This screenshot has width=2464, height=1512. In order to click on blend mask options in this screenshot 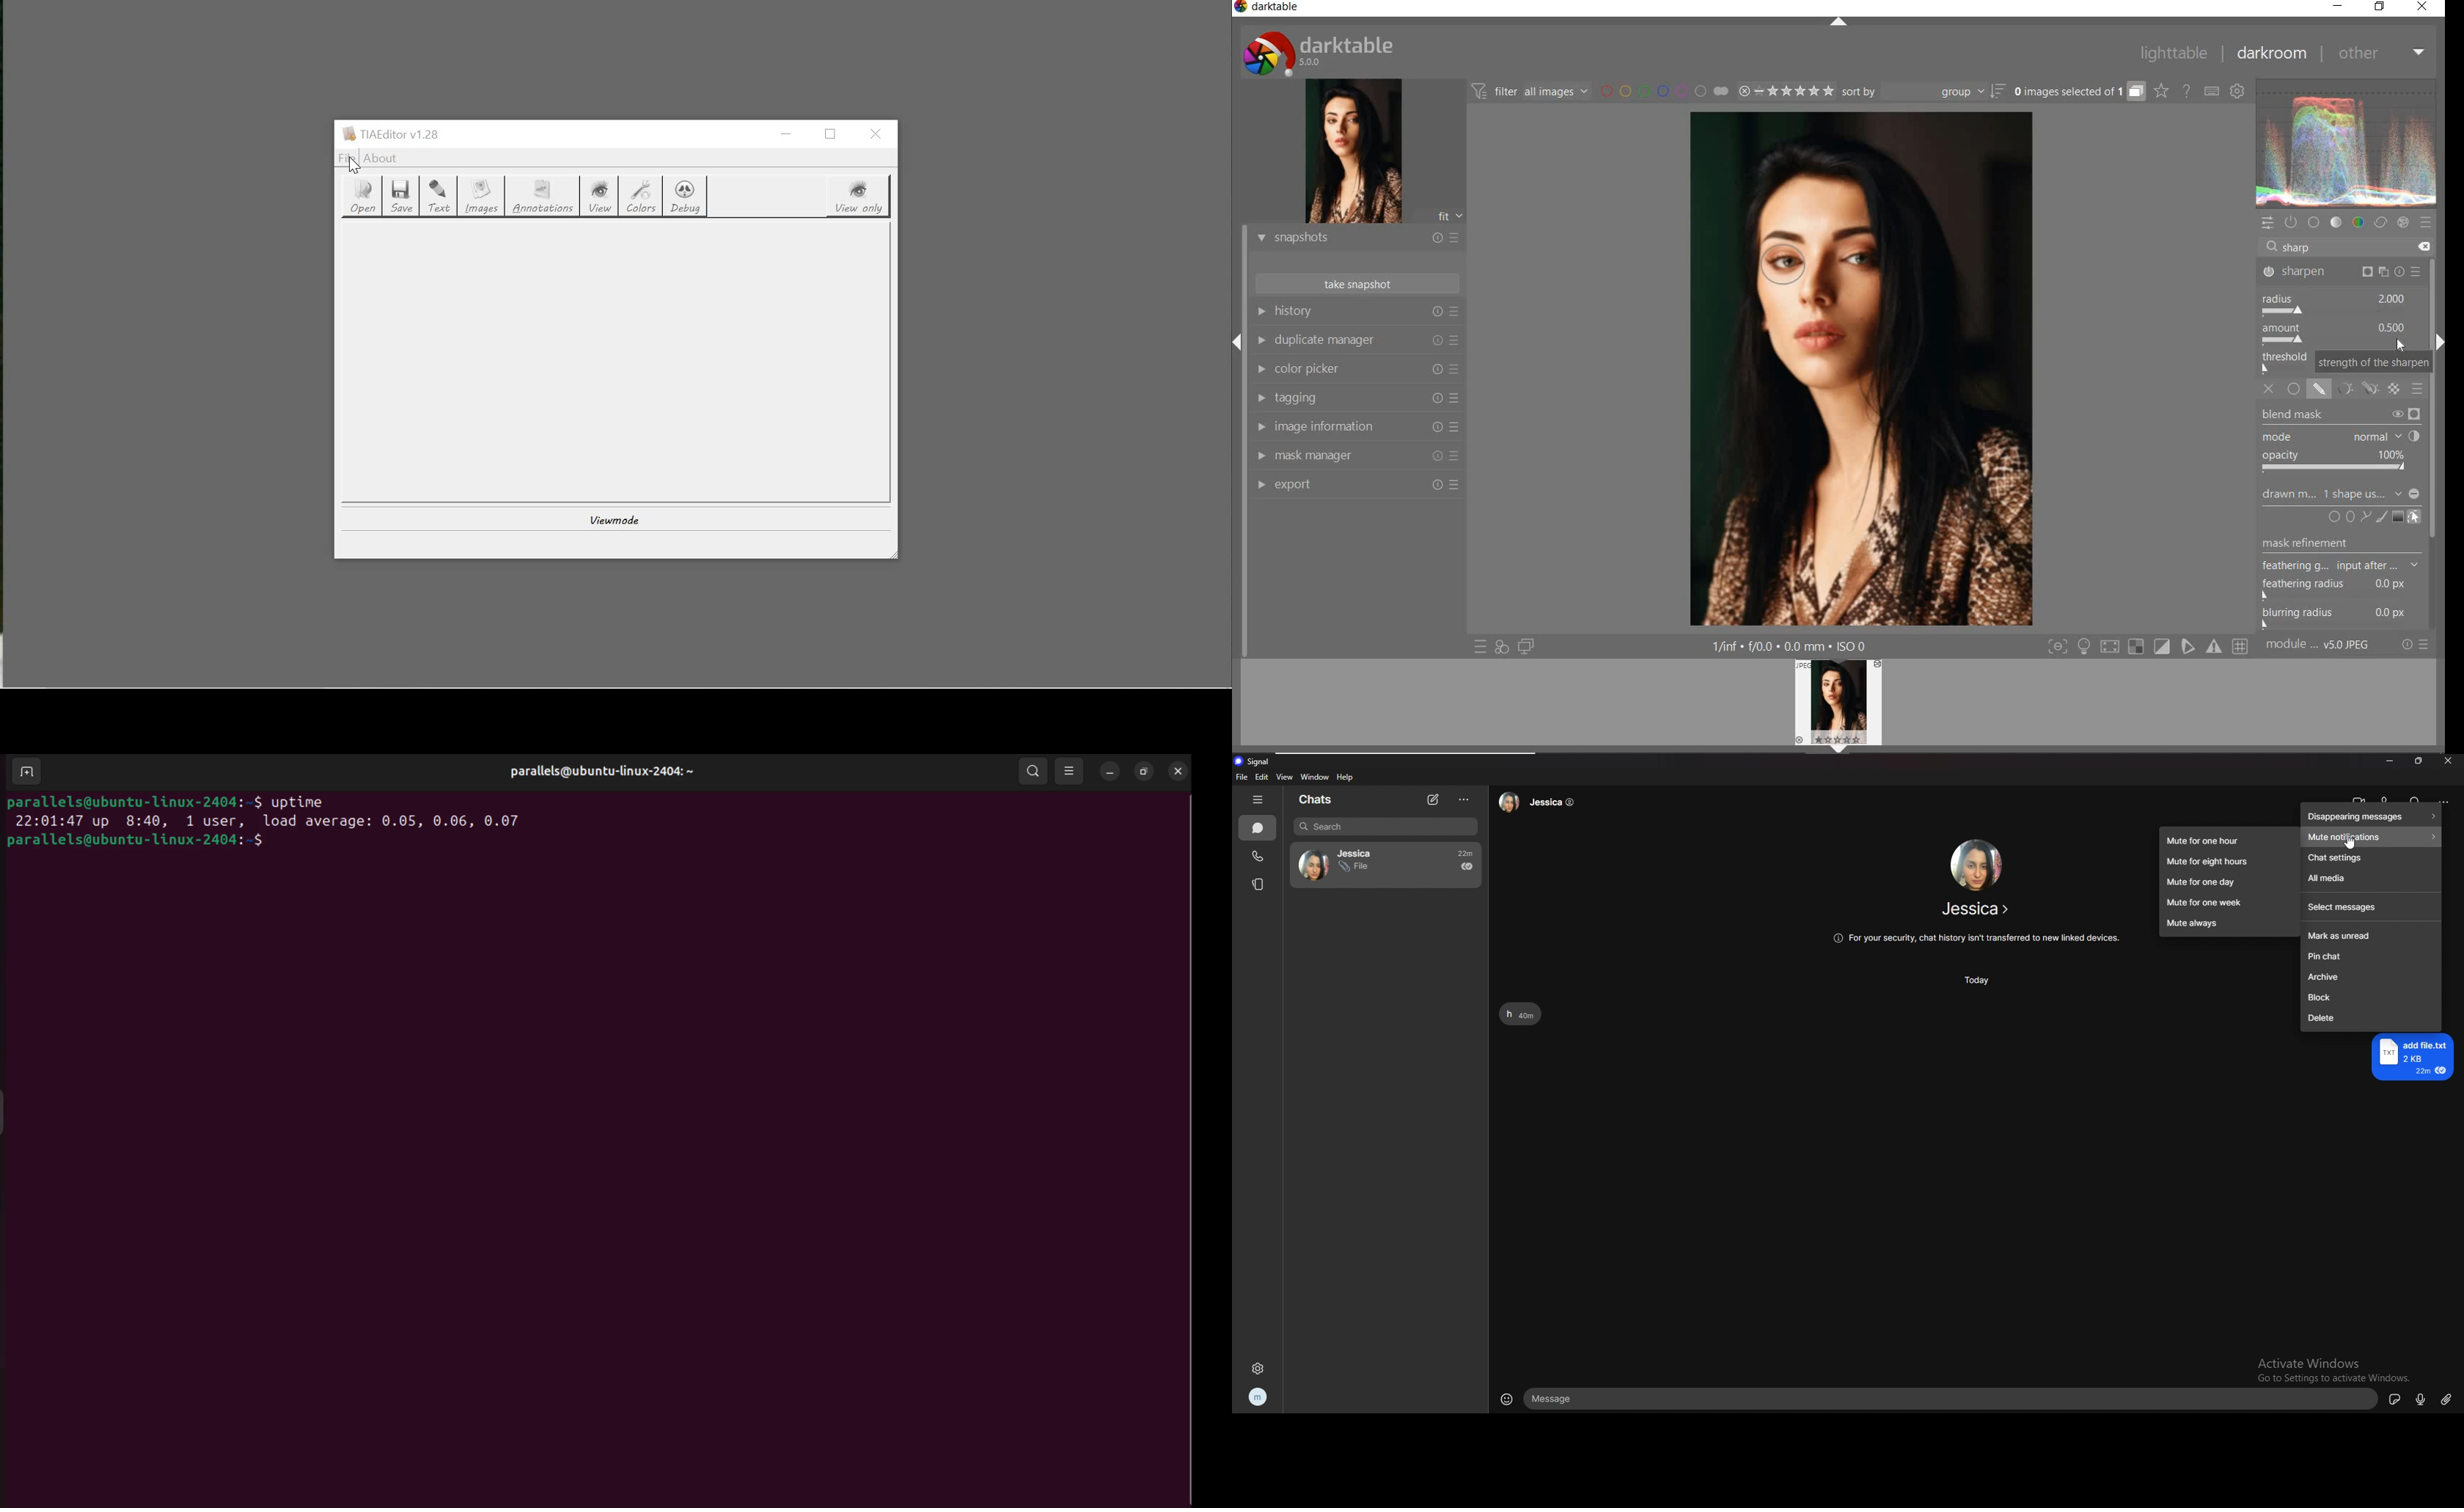, I will do `click(2340, 442)`.